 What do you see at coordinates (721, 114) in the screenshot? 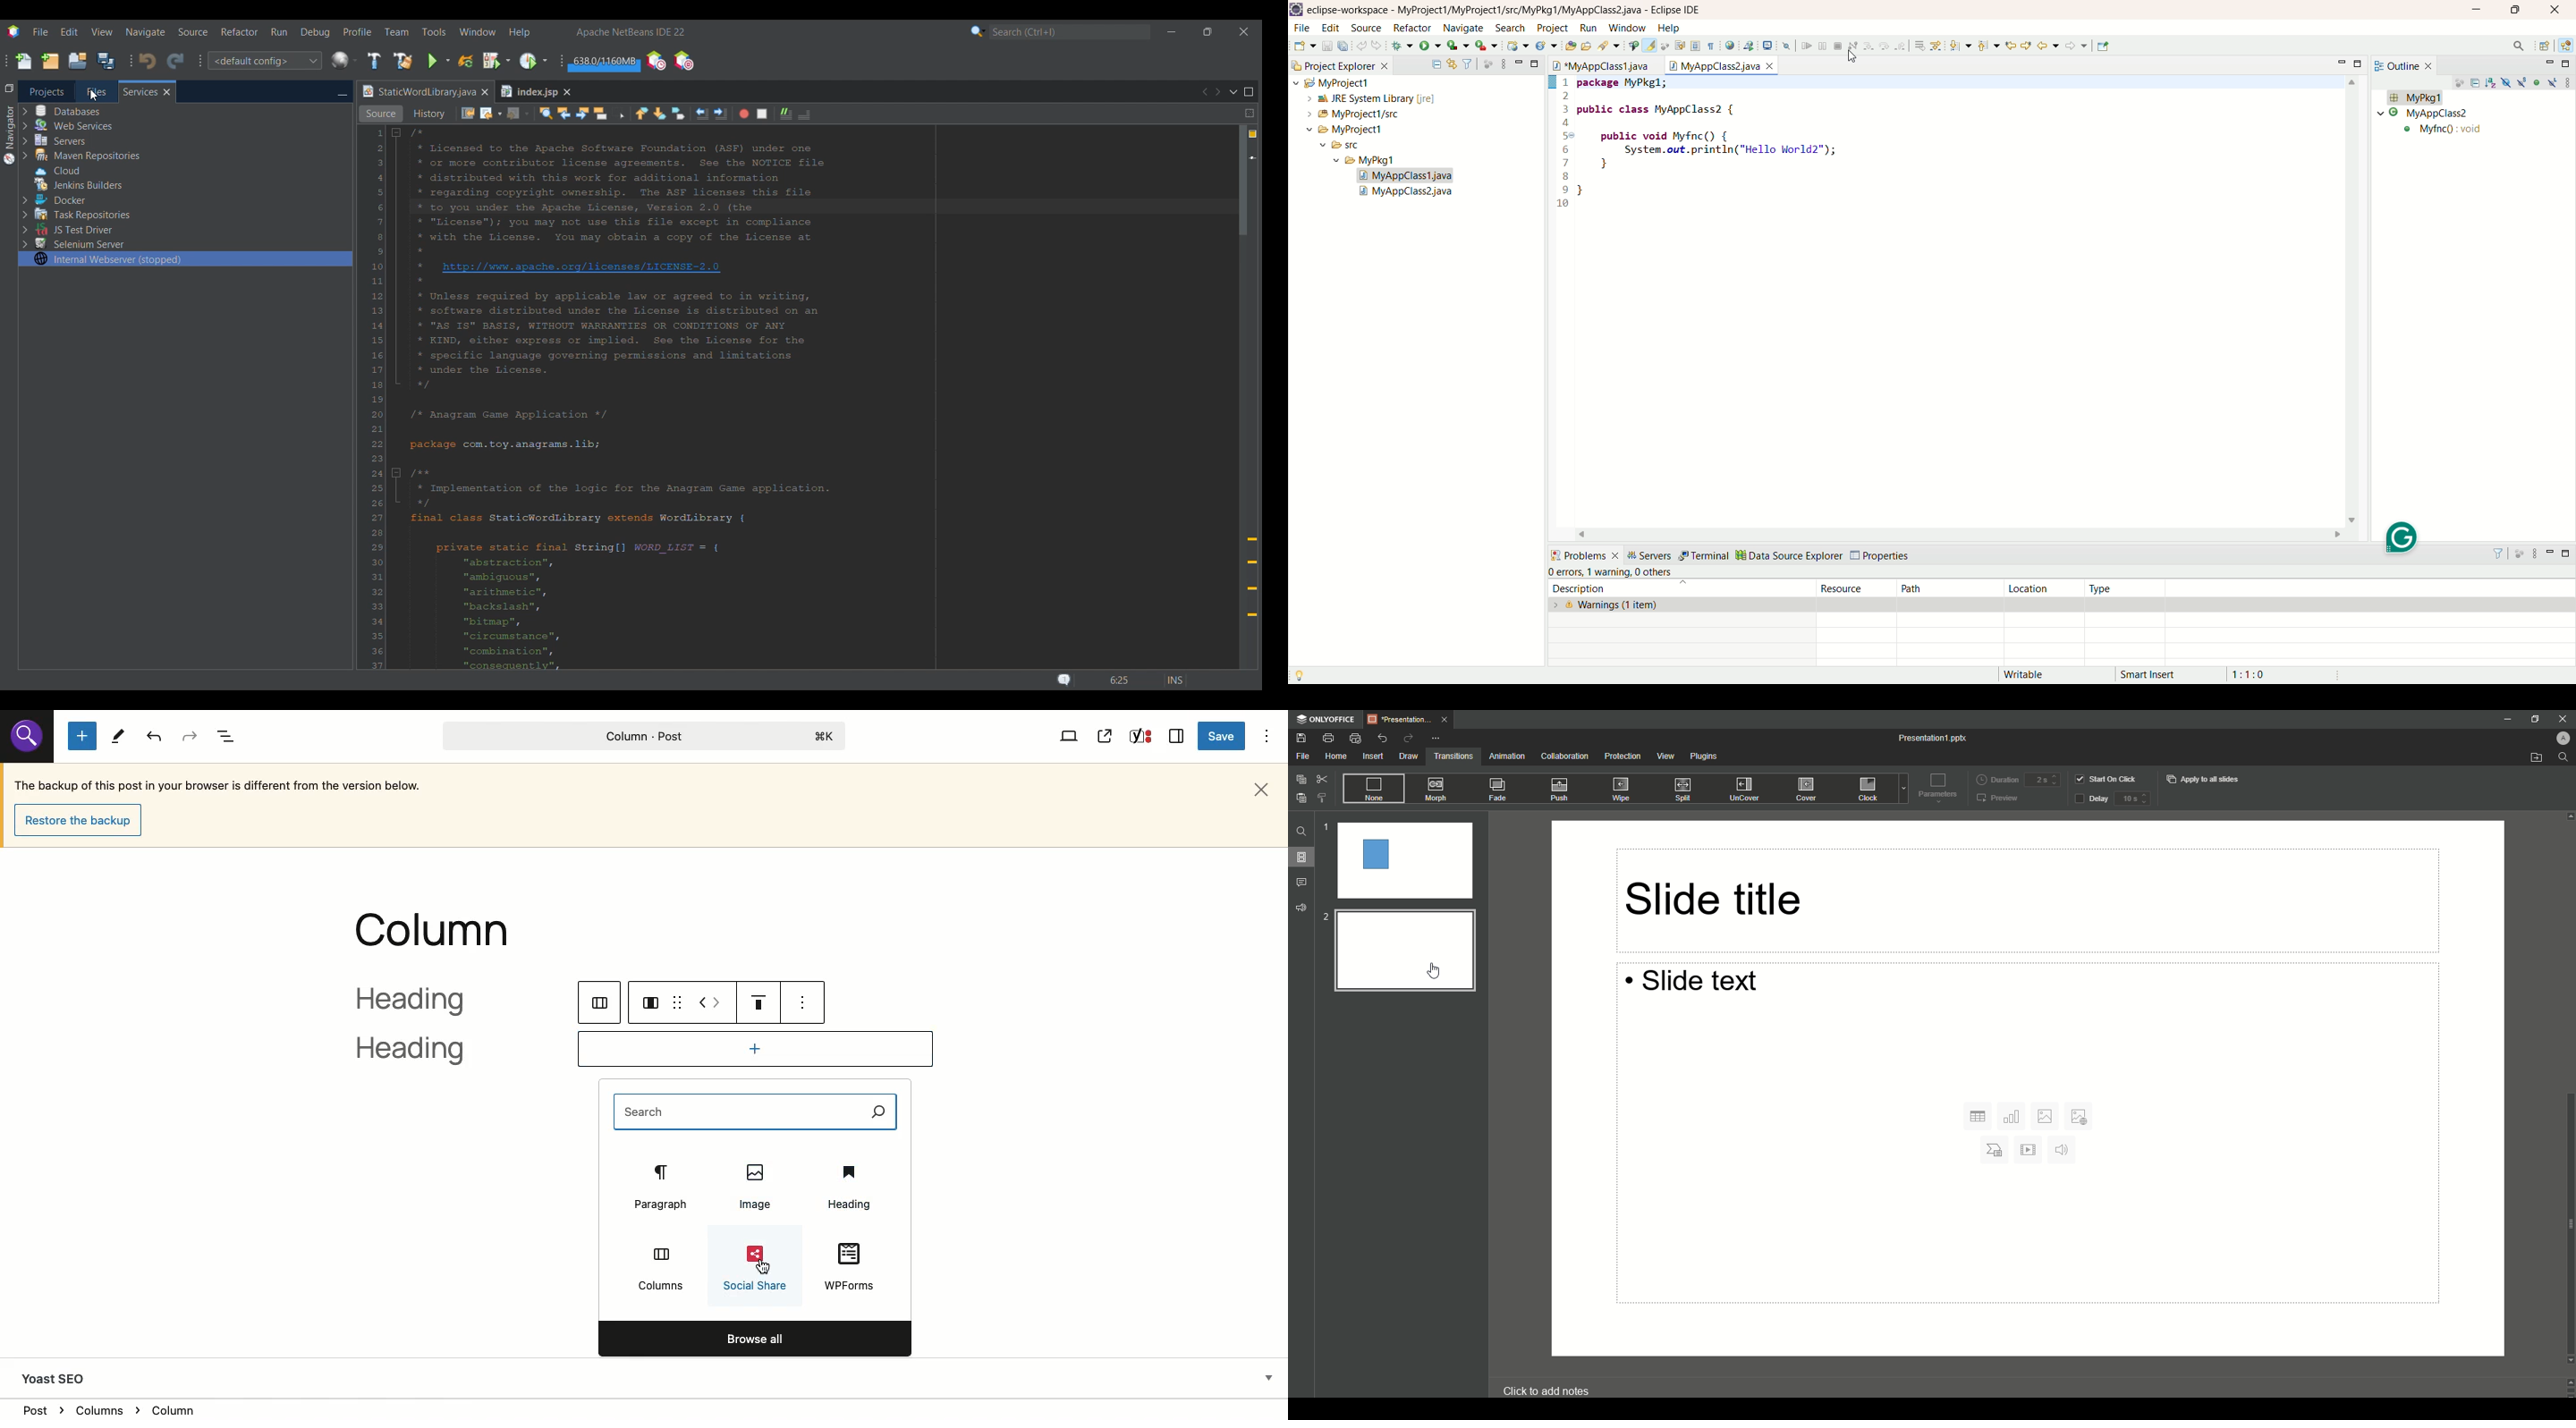
I see `Shift line right` at bounding box center [721, 114].